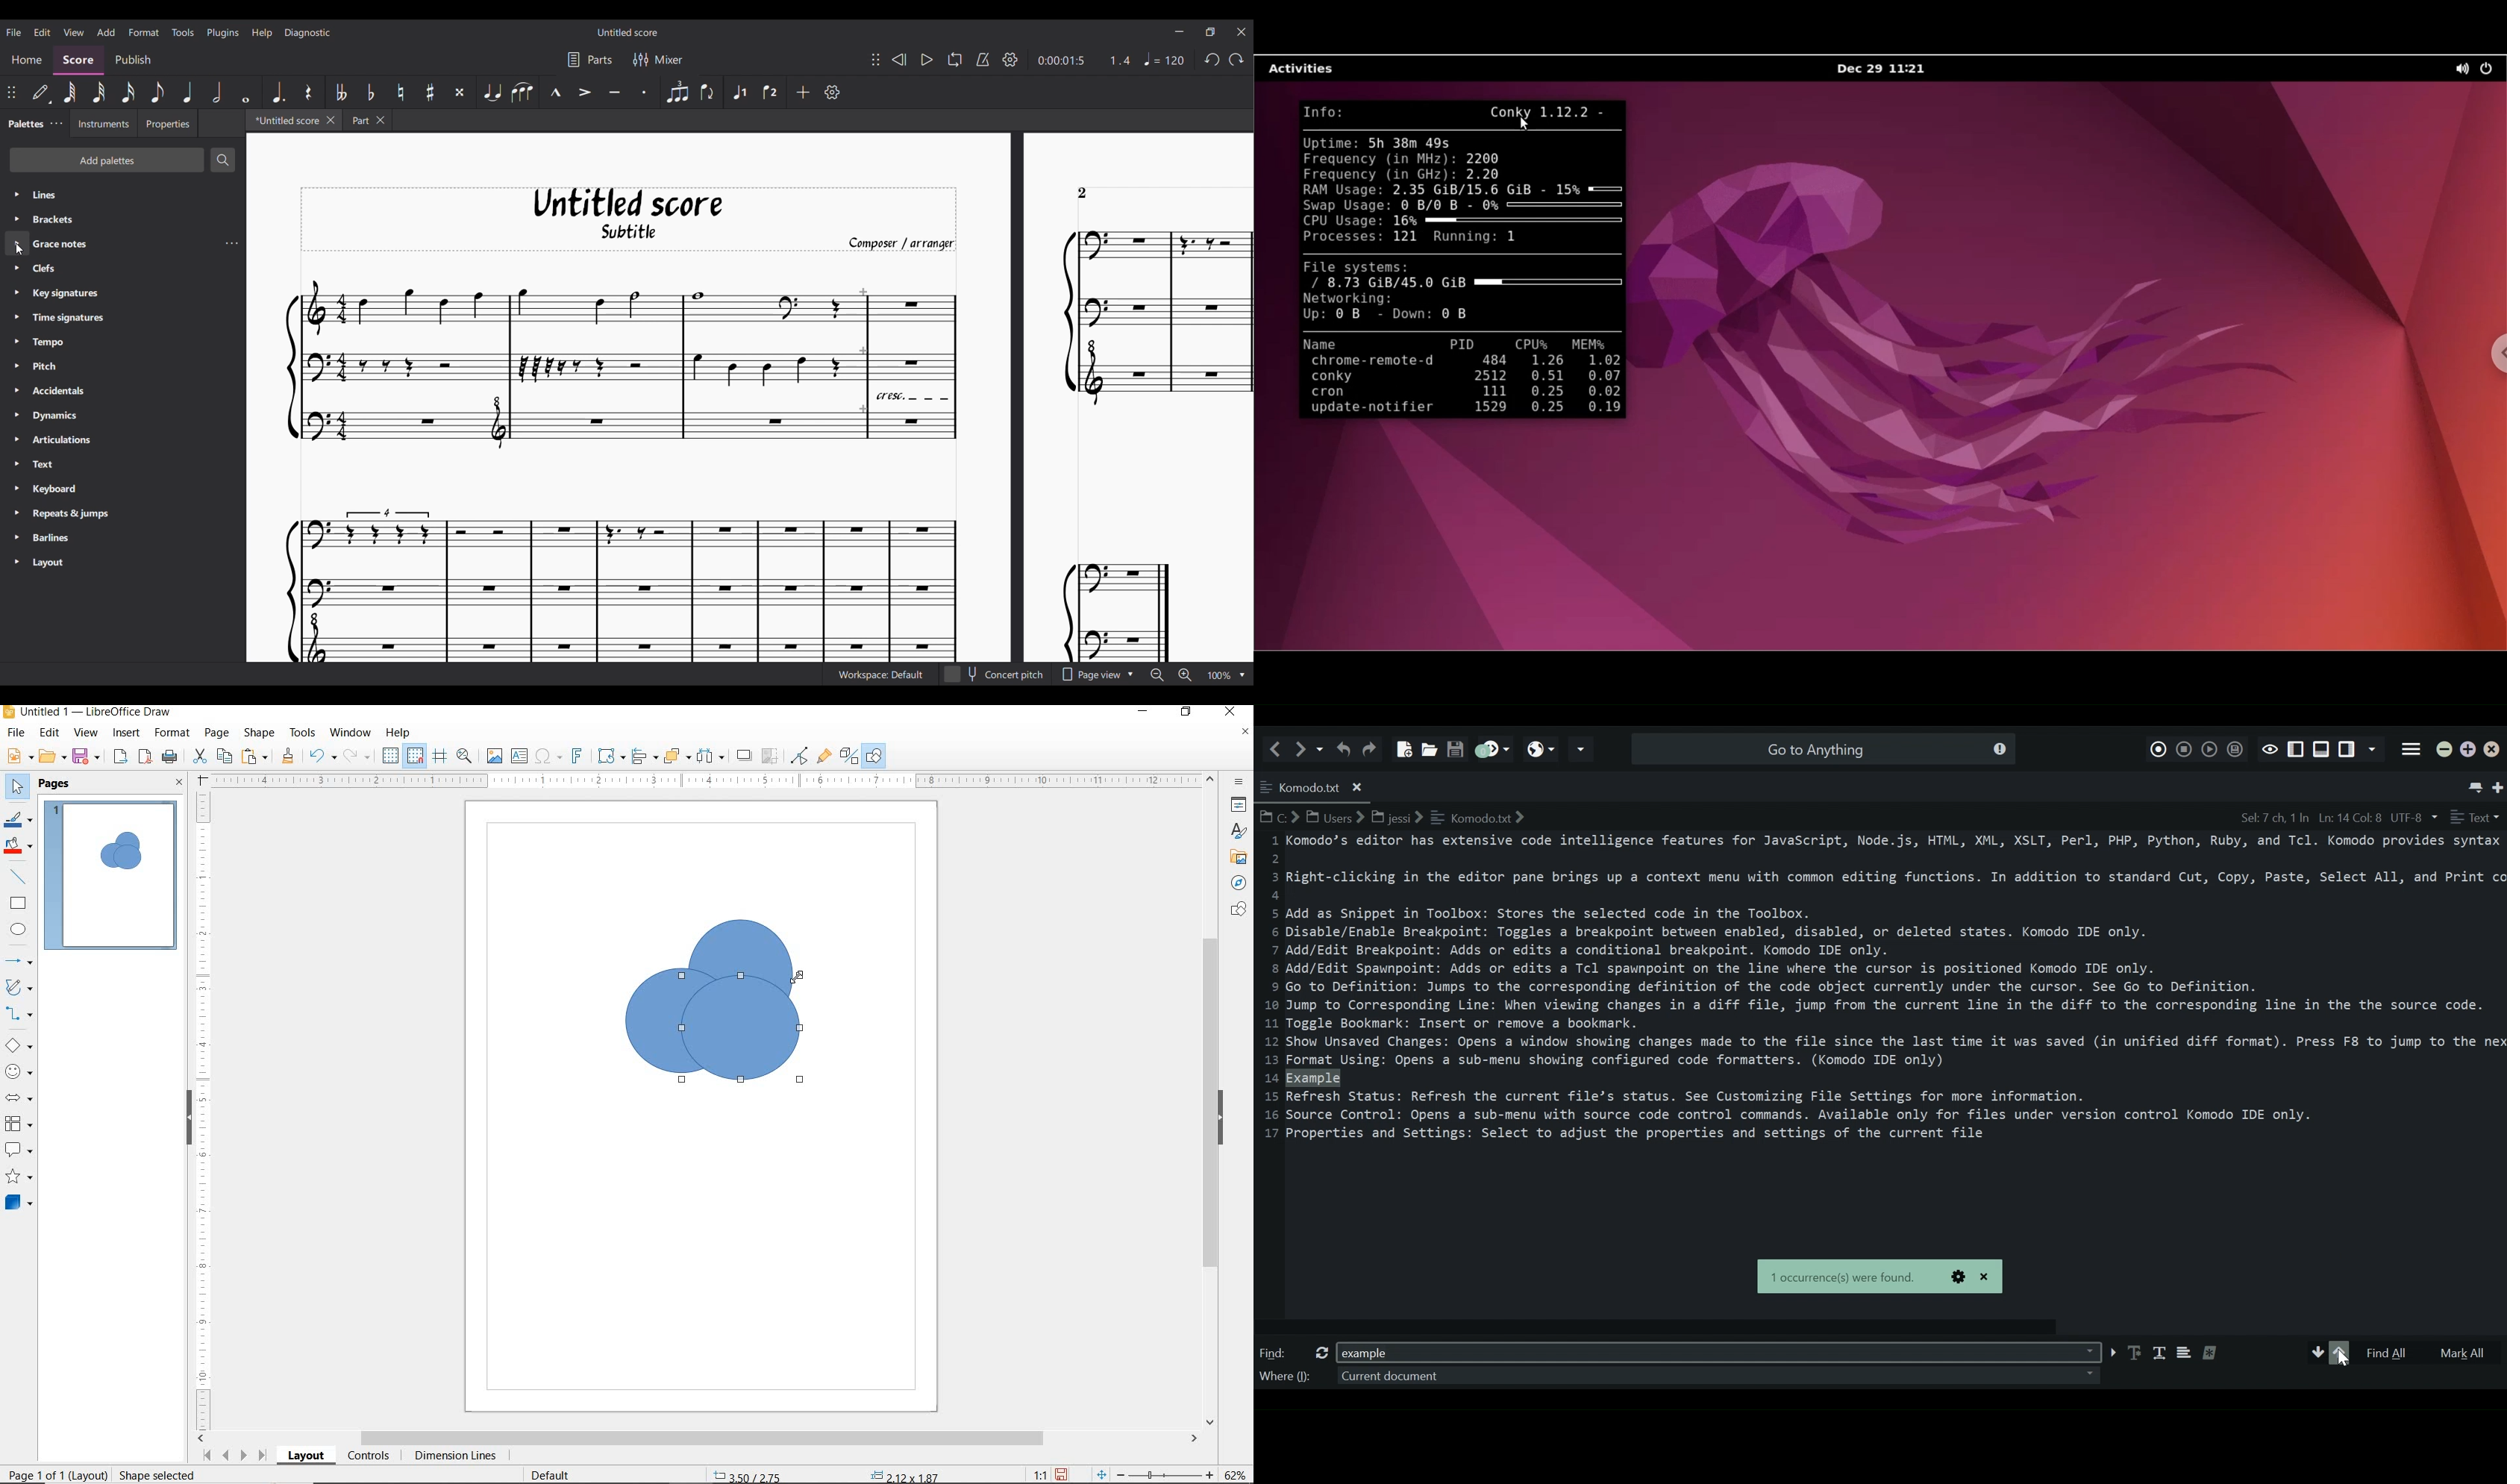  What do you see at coordinates (1402, 744) in the screenshot?
I see `New File` at bounding box center [1402, 744].